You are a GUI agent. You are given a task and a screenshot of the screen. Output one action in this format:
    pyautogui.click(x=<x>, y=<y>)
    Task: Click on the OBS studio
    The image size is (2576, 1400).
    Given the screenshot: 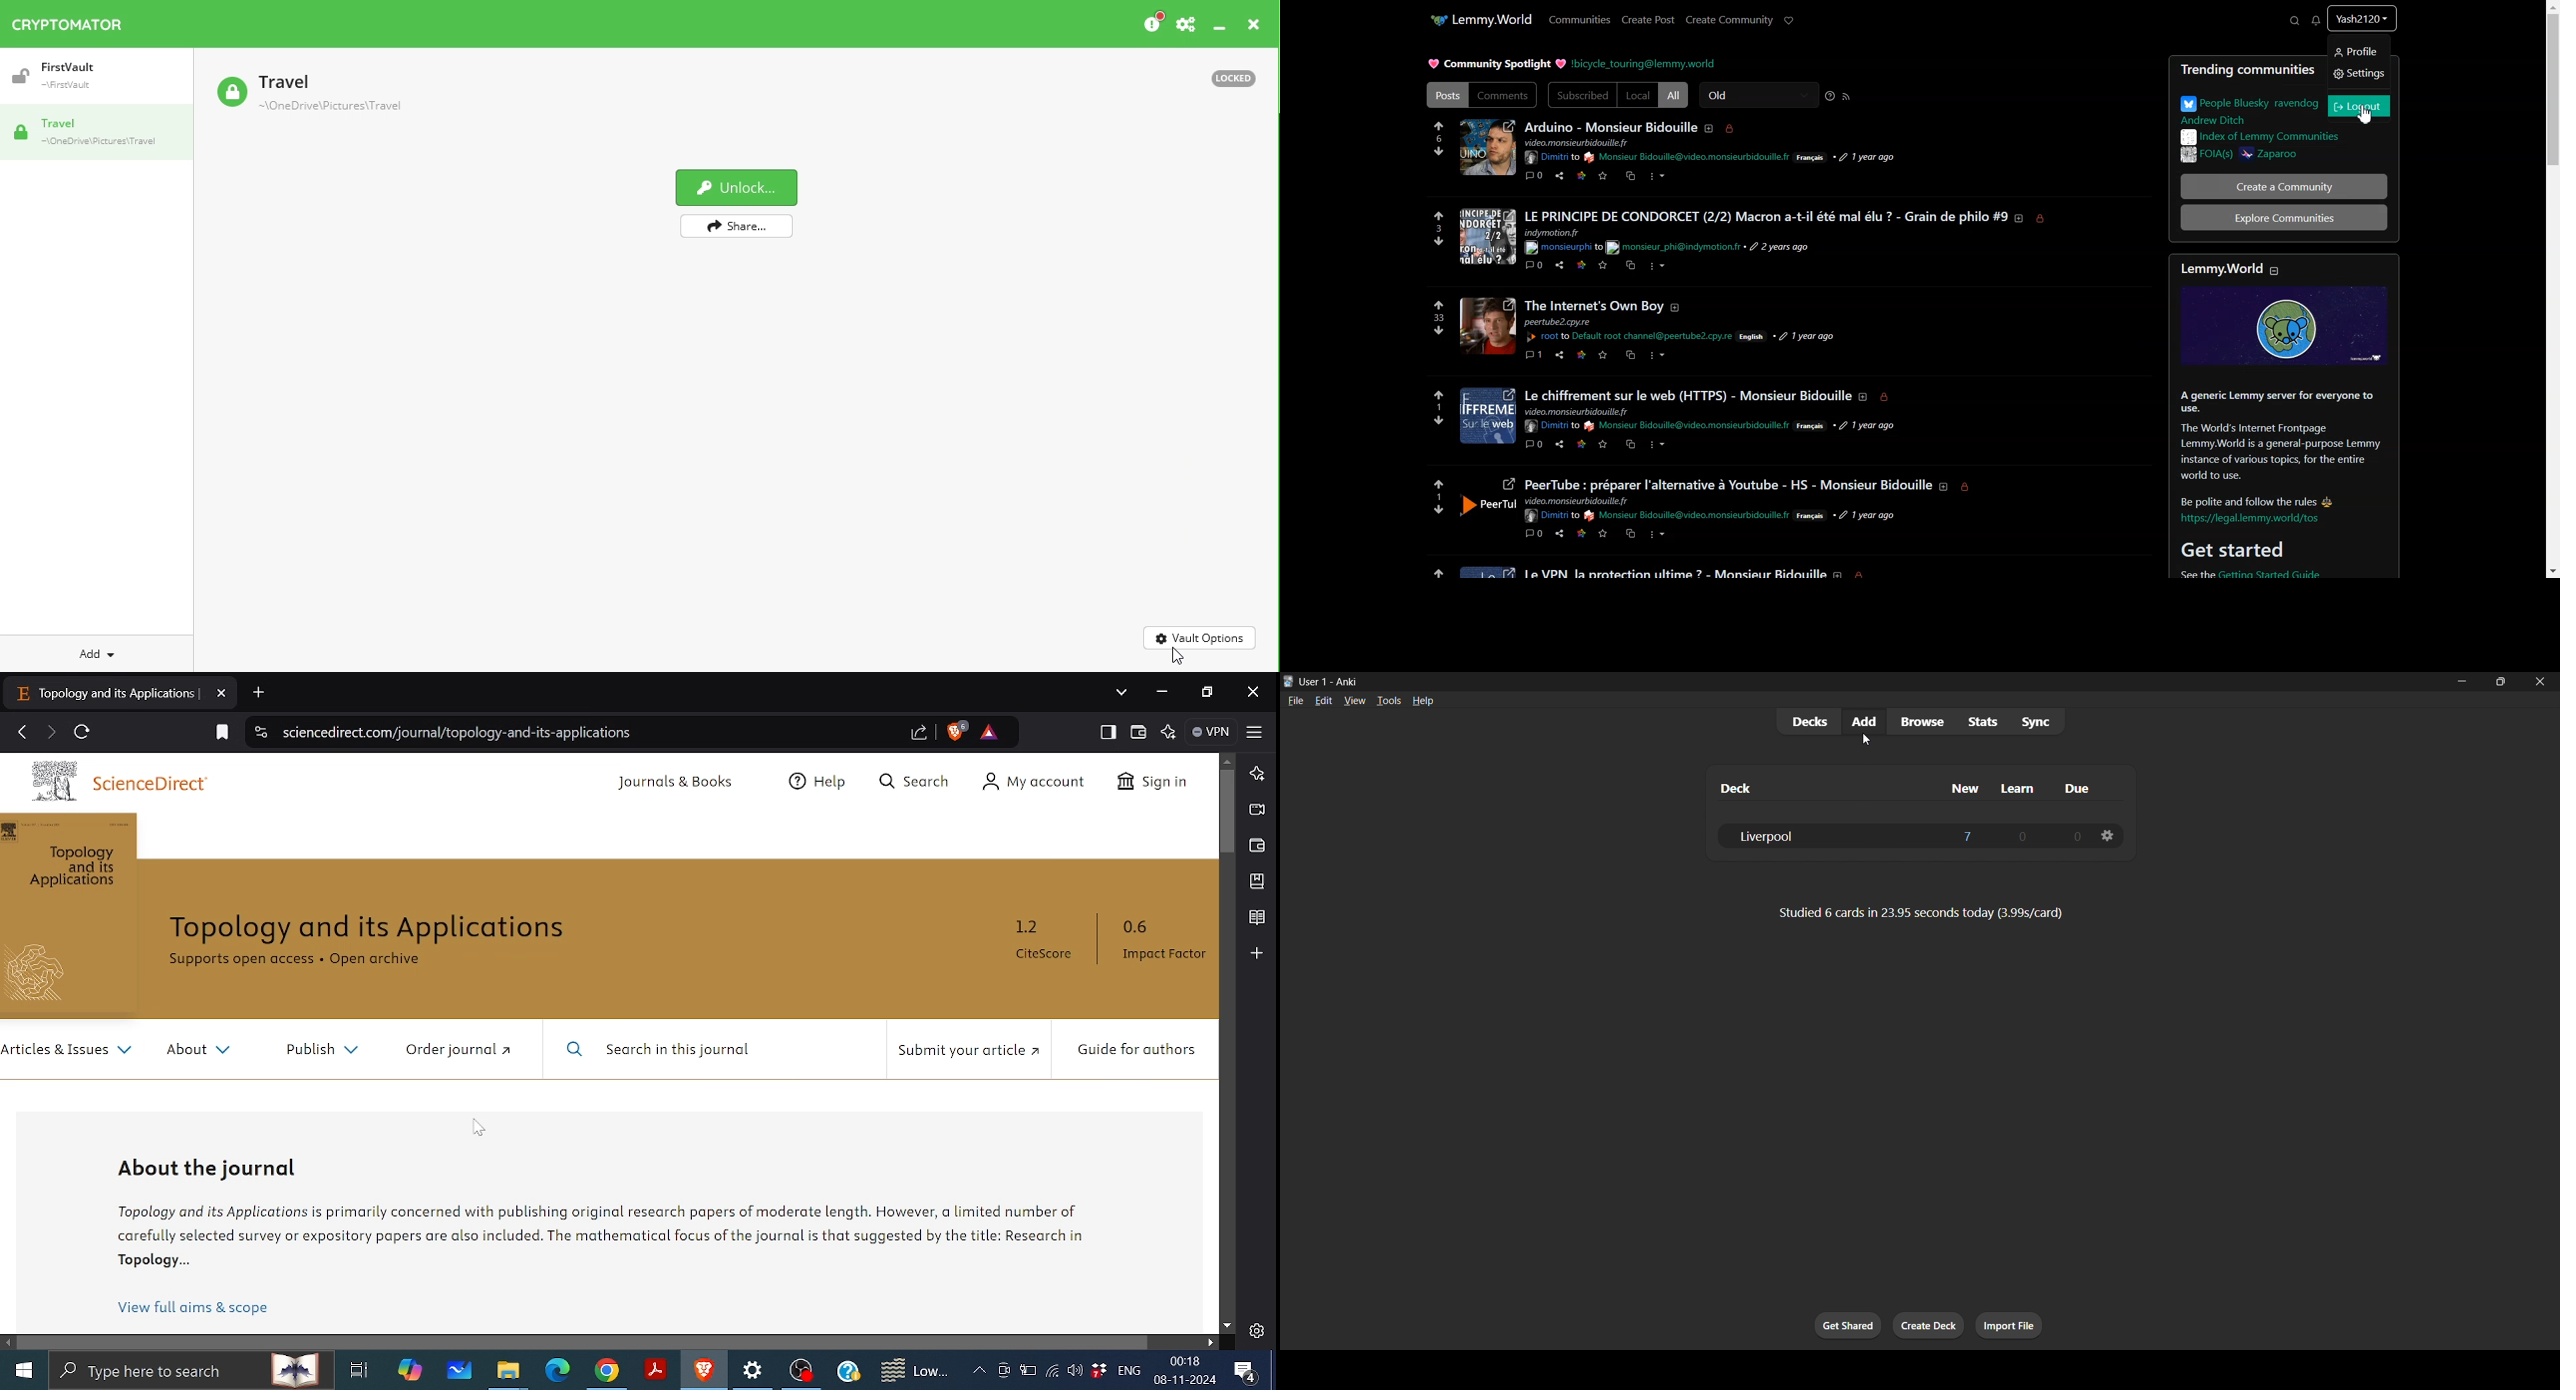 What is the action you would take?
    pyautogui.click(x=803, y=1371)
    